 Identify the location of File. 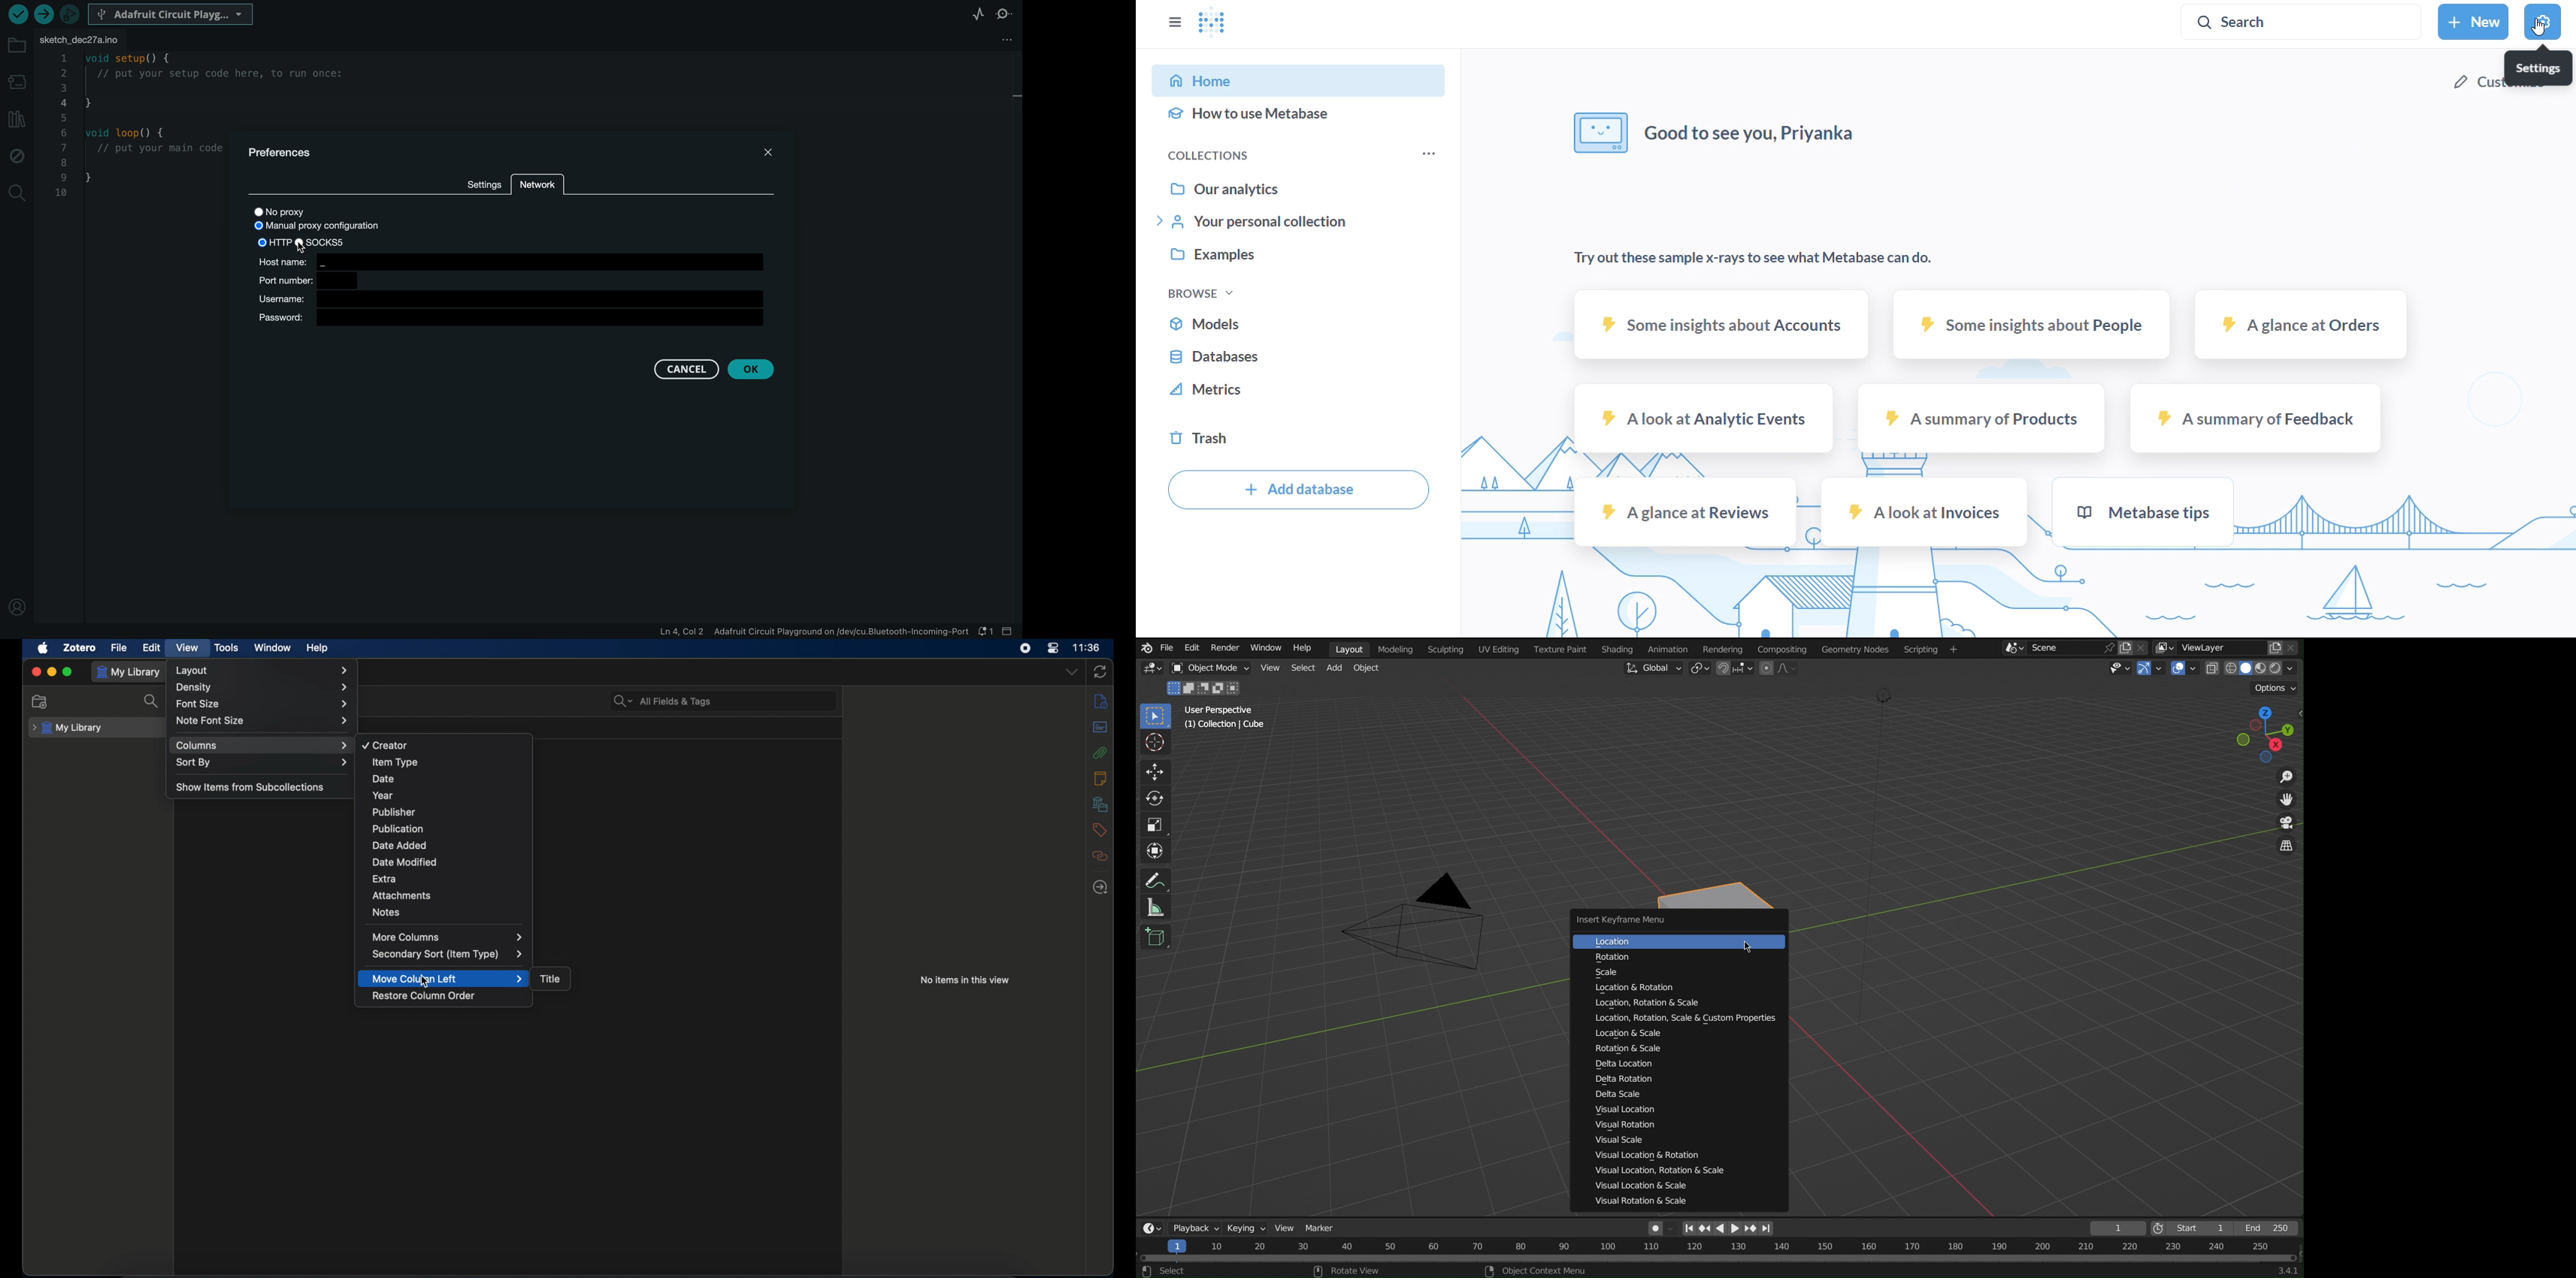
(1167, 650).